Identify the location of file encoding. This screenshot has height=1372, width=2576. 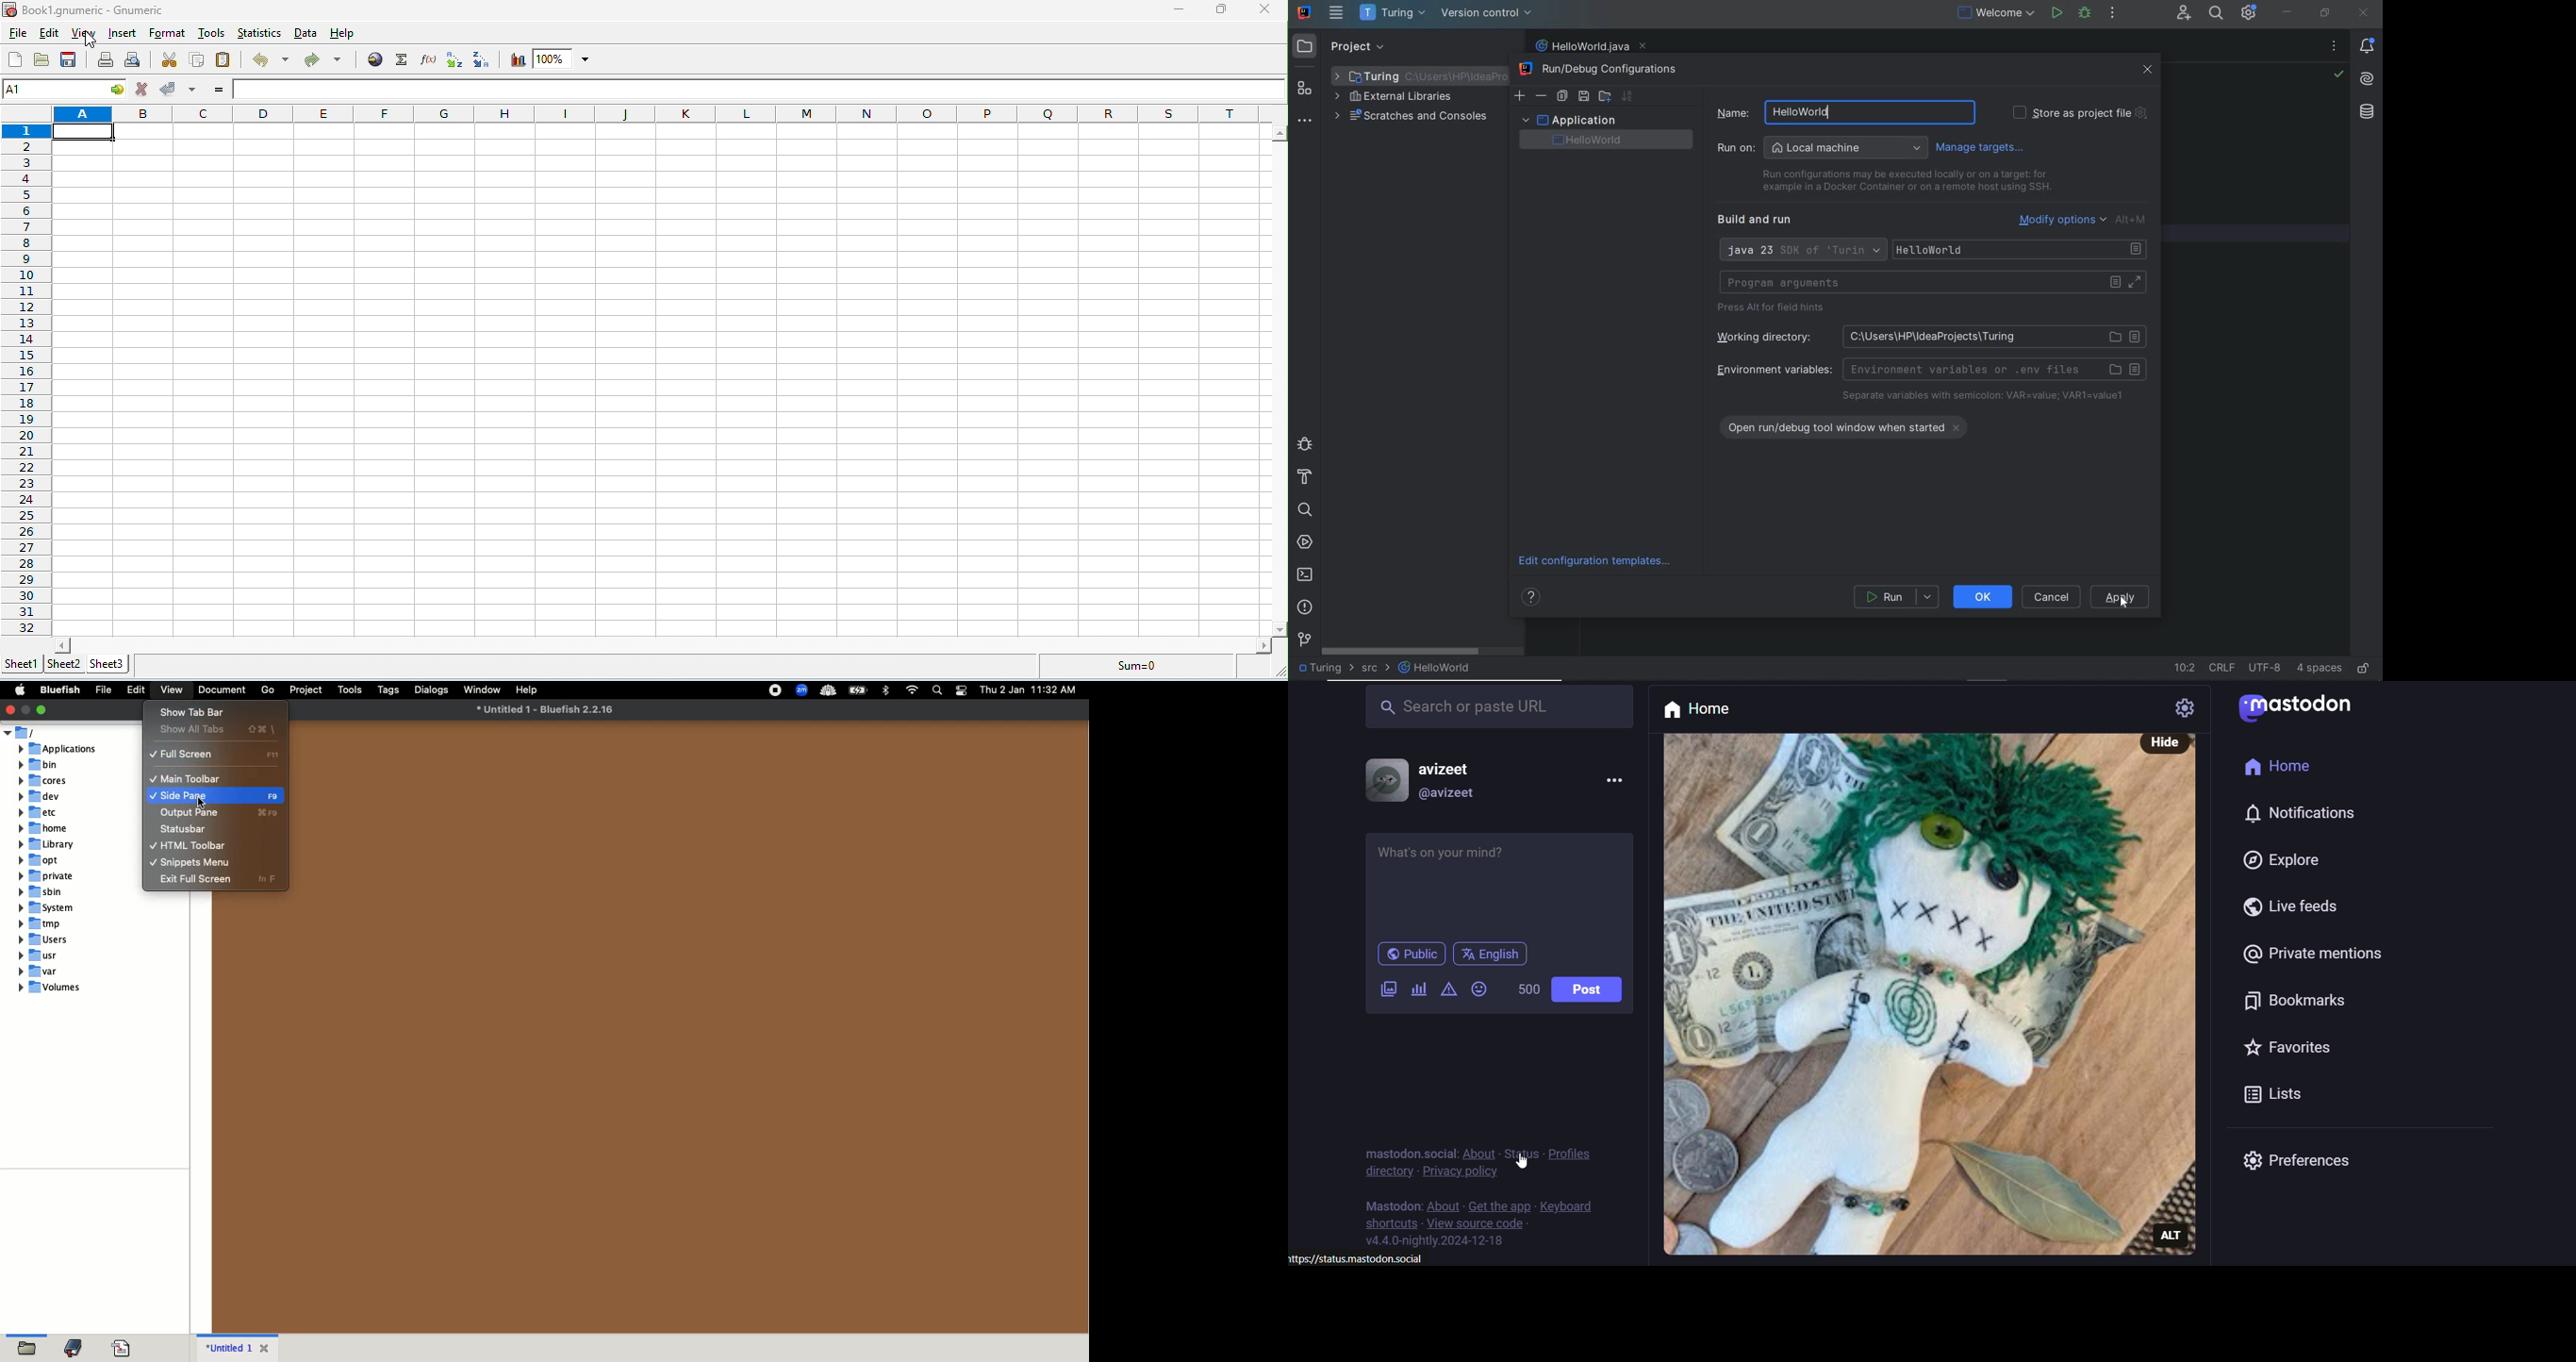
(2266, 667).